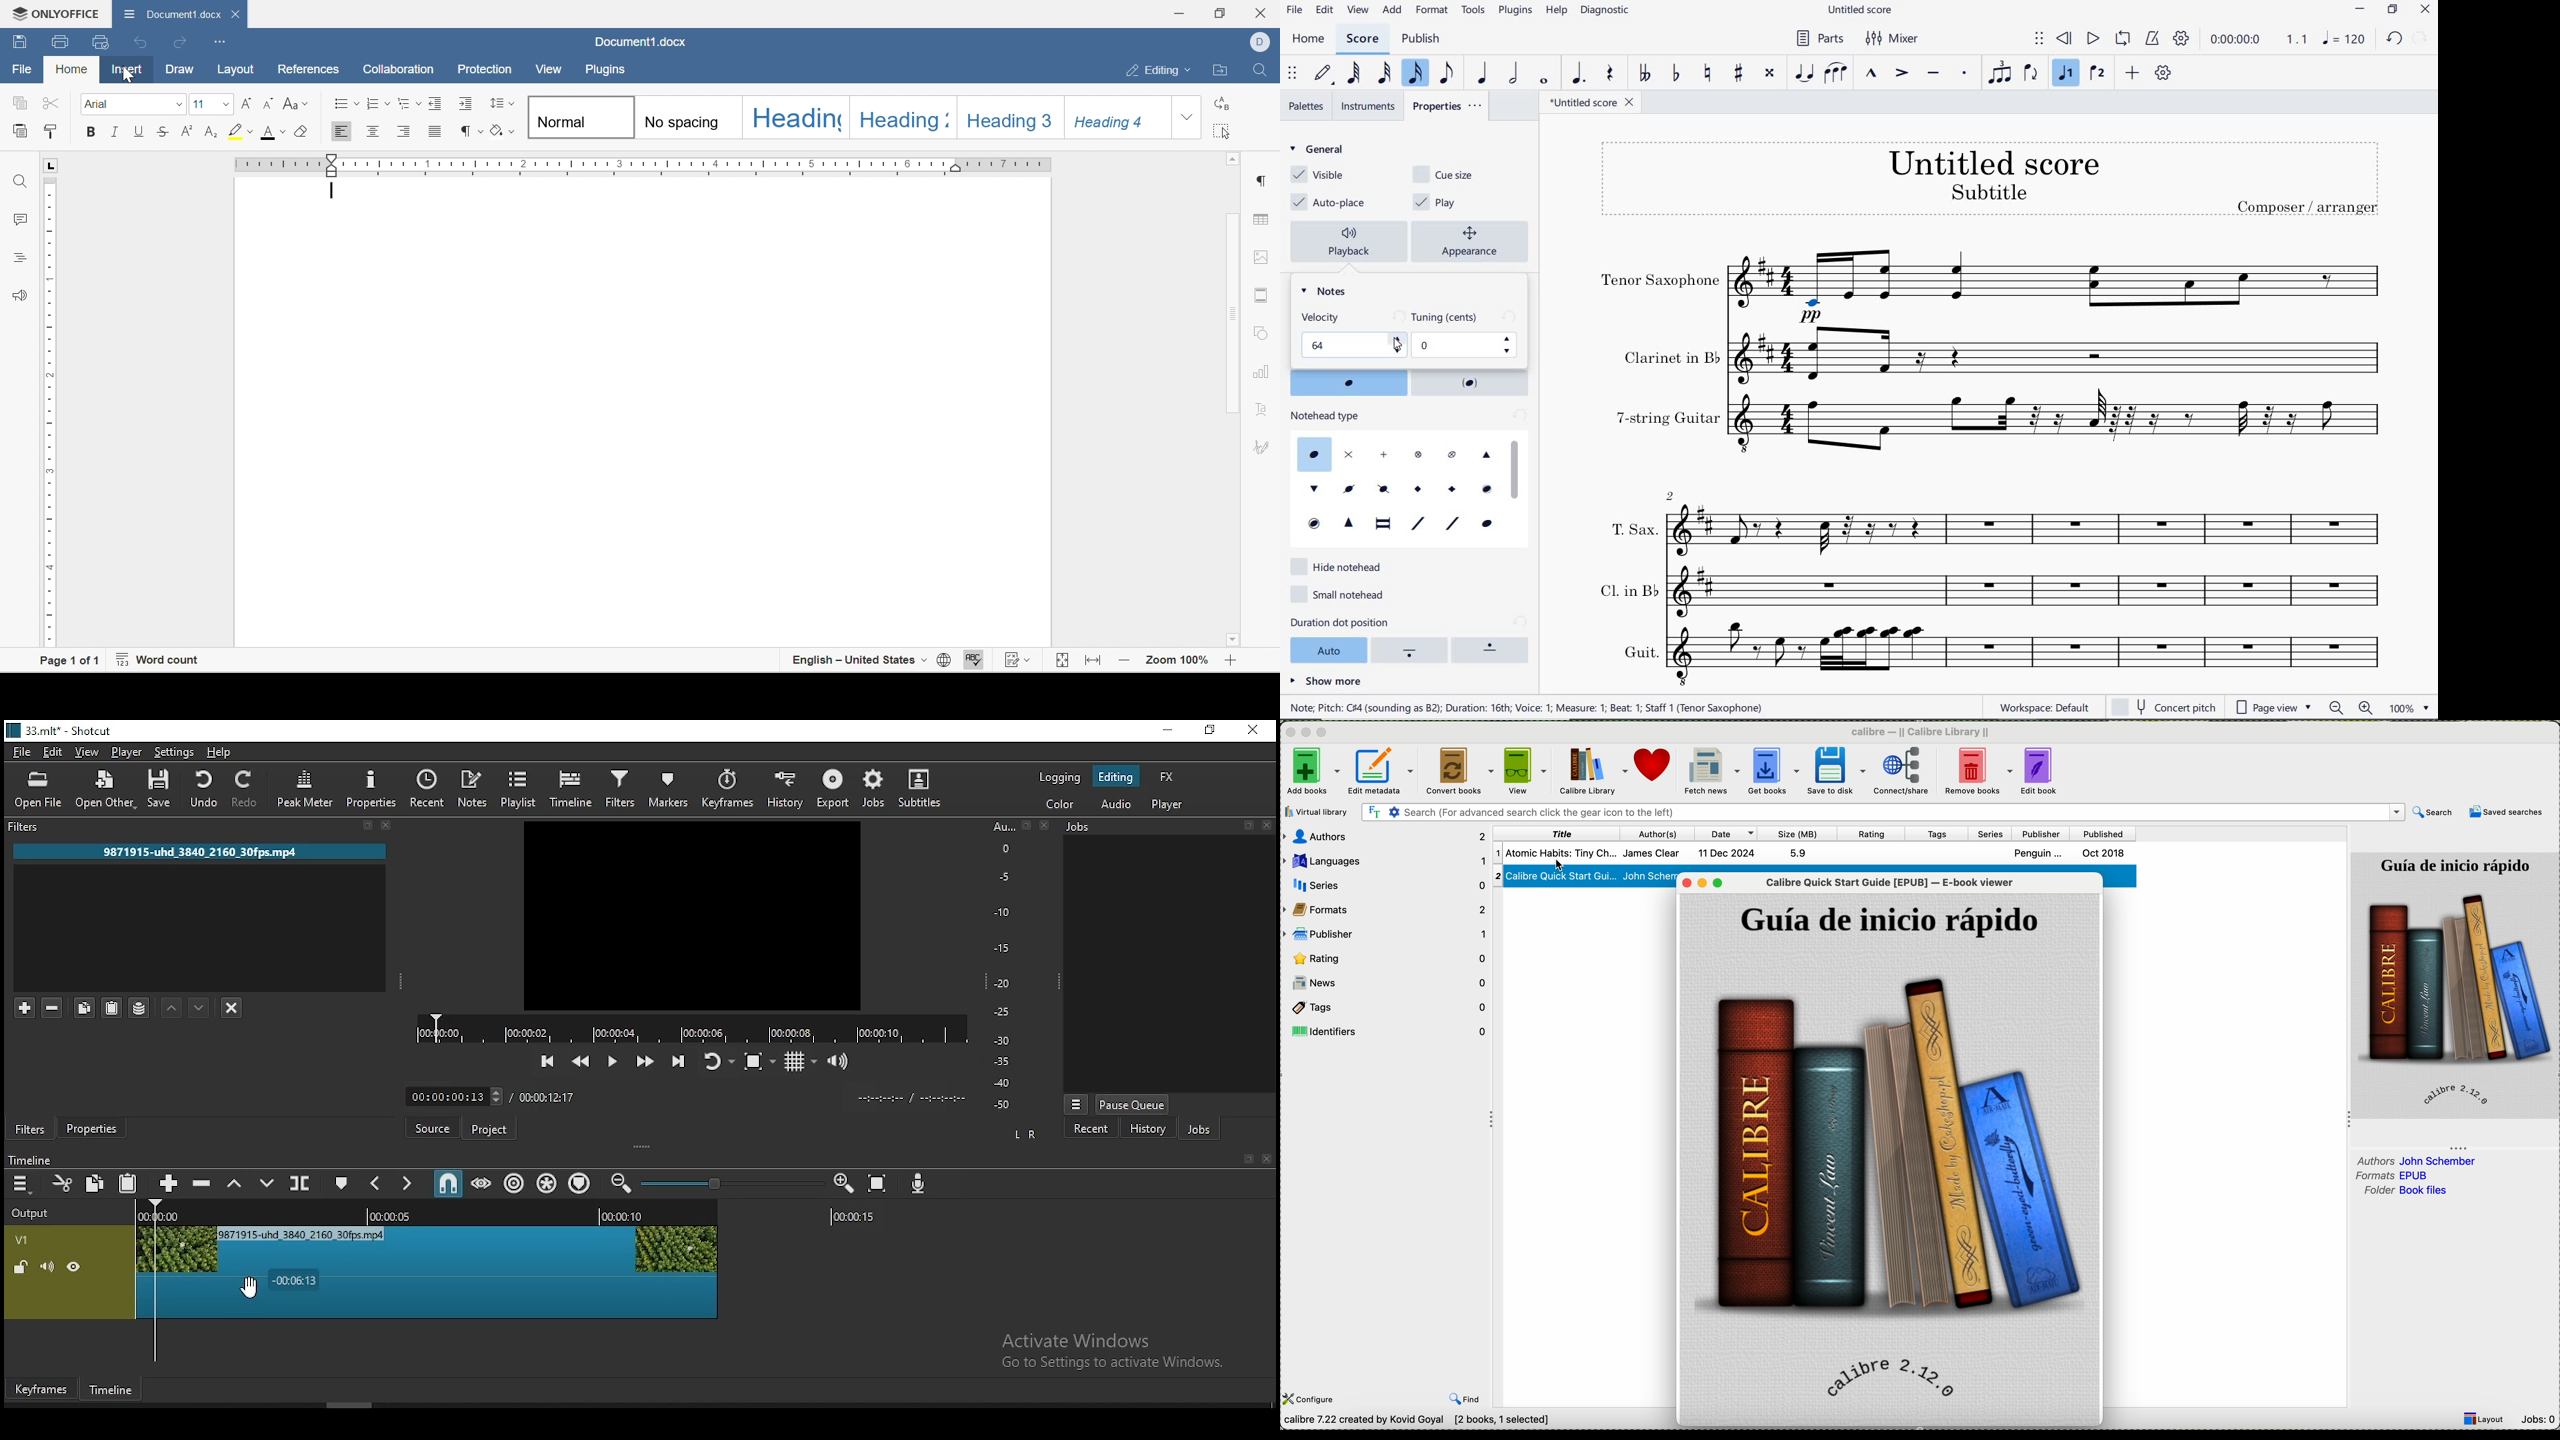 This screenshot has width=2576, height=1456. What do you see at coordinates (717, 1062) in the screenshot?
I see `toggle player looping` at bounding box center [717, 1062].